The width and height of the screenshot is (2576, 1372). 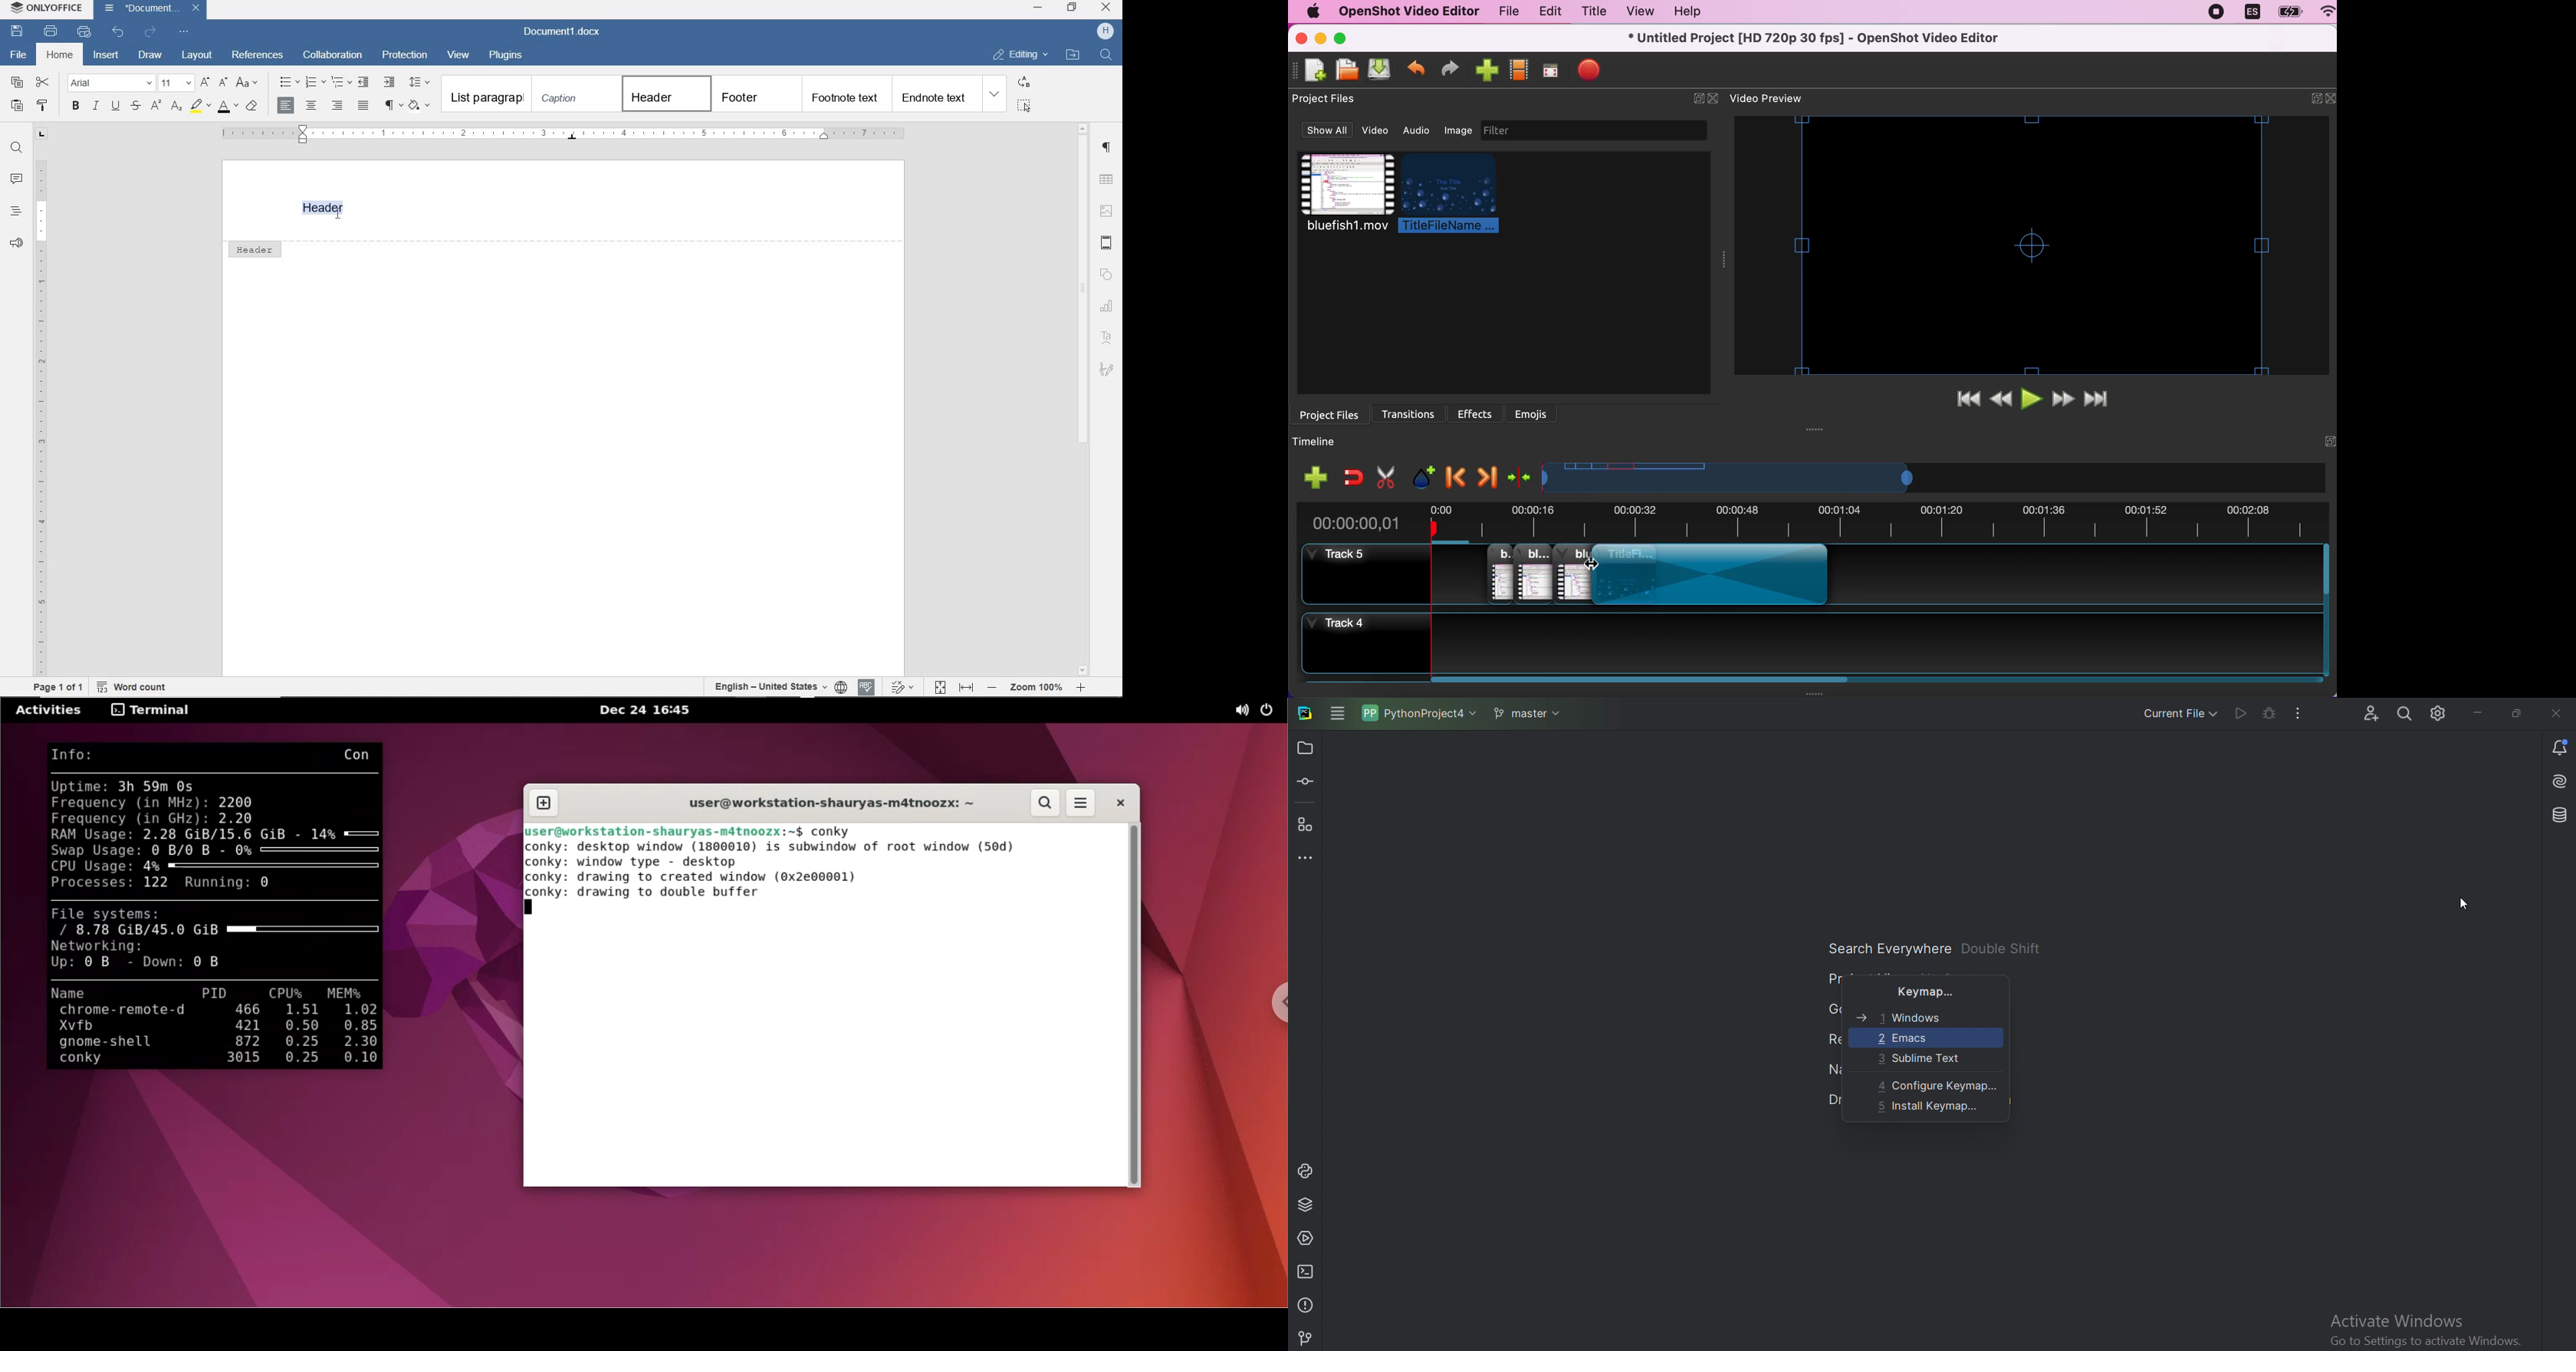 What do you see at coordinates (1404, 11) in the screenshot?
I see `openshot video editor` at bounding box center [1404, 11].